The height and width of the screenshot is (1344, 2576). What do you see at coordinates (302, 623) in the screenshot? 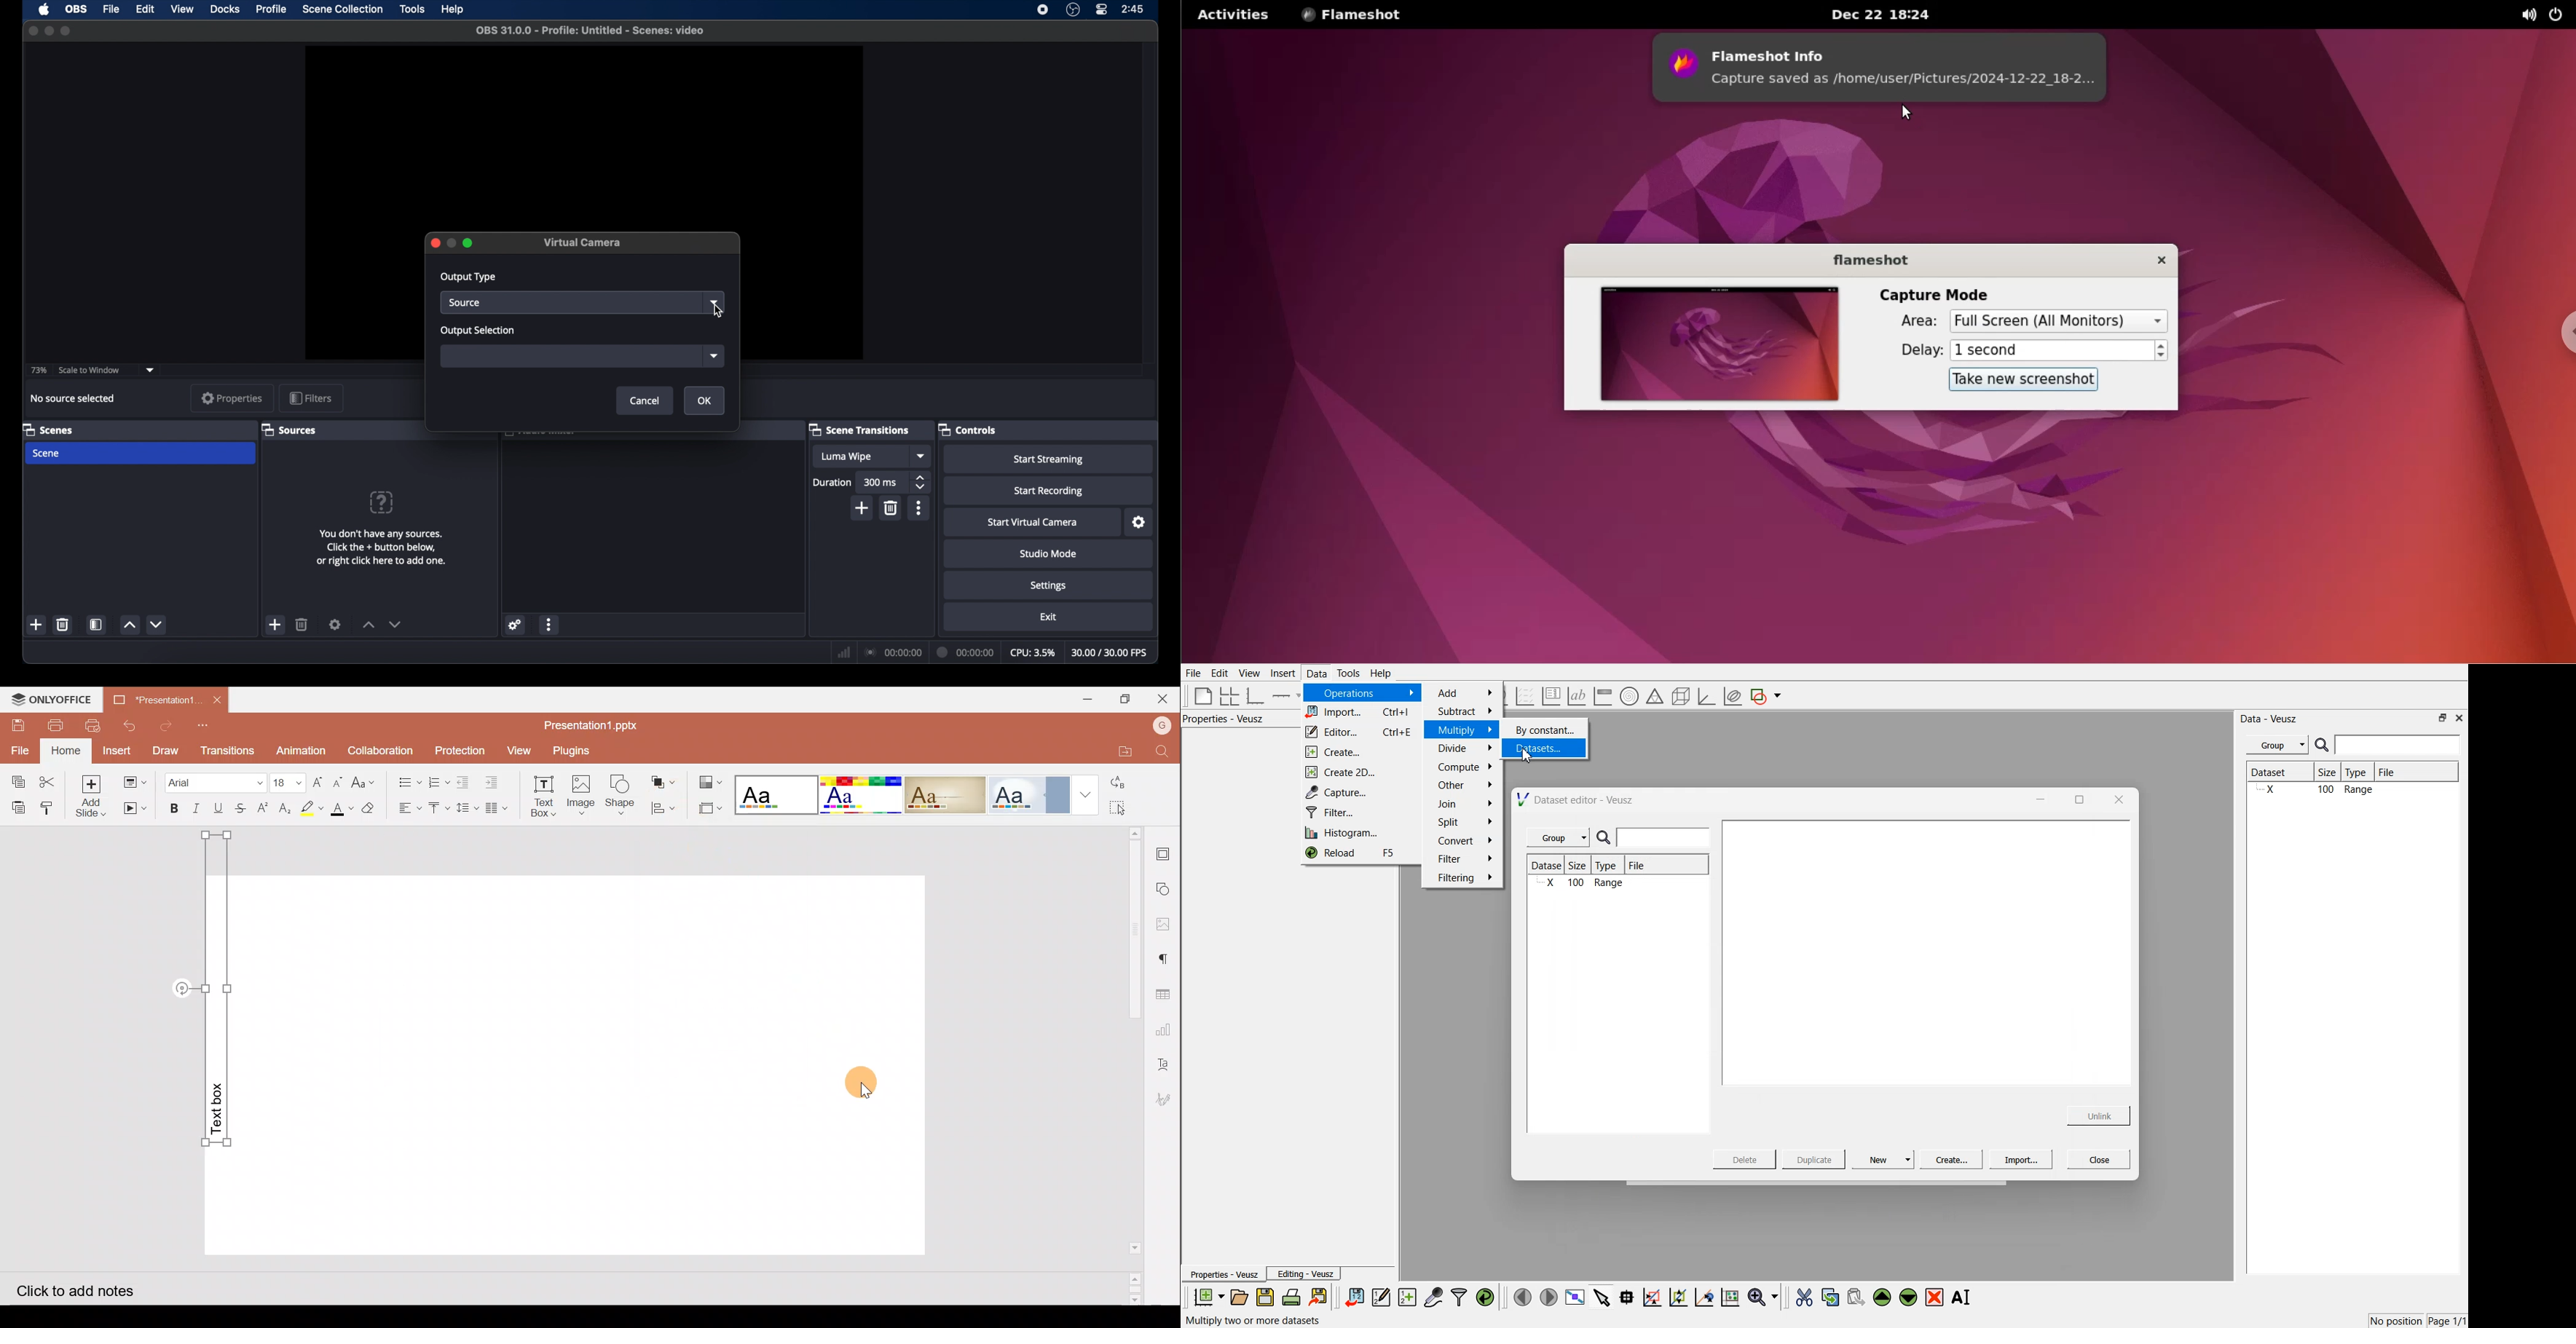
I see `delete` at bounding box center [302, 623].